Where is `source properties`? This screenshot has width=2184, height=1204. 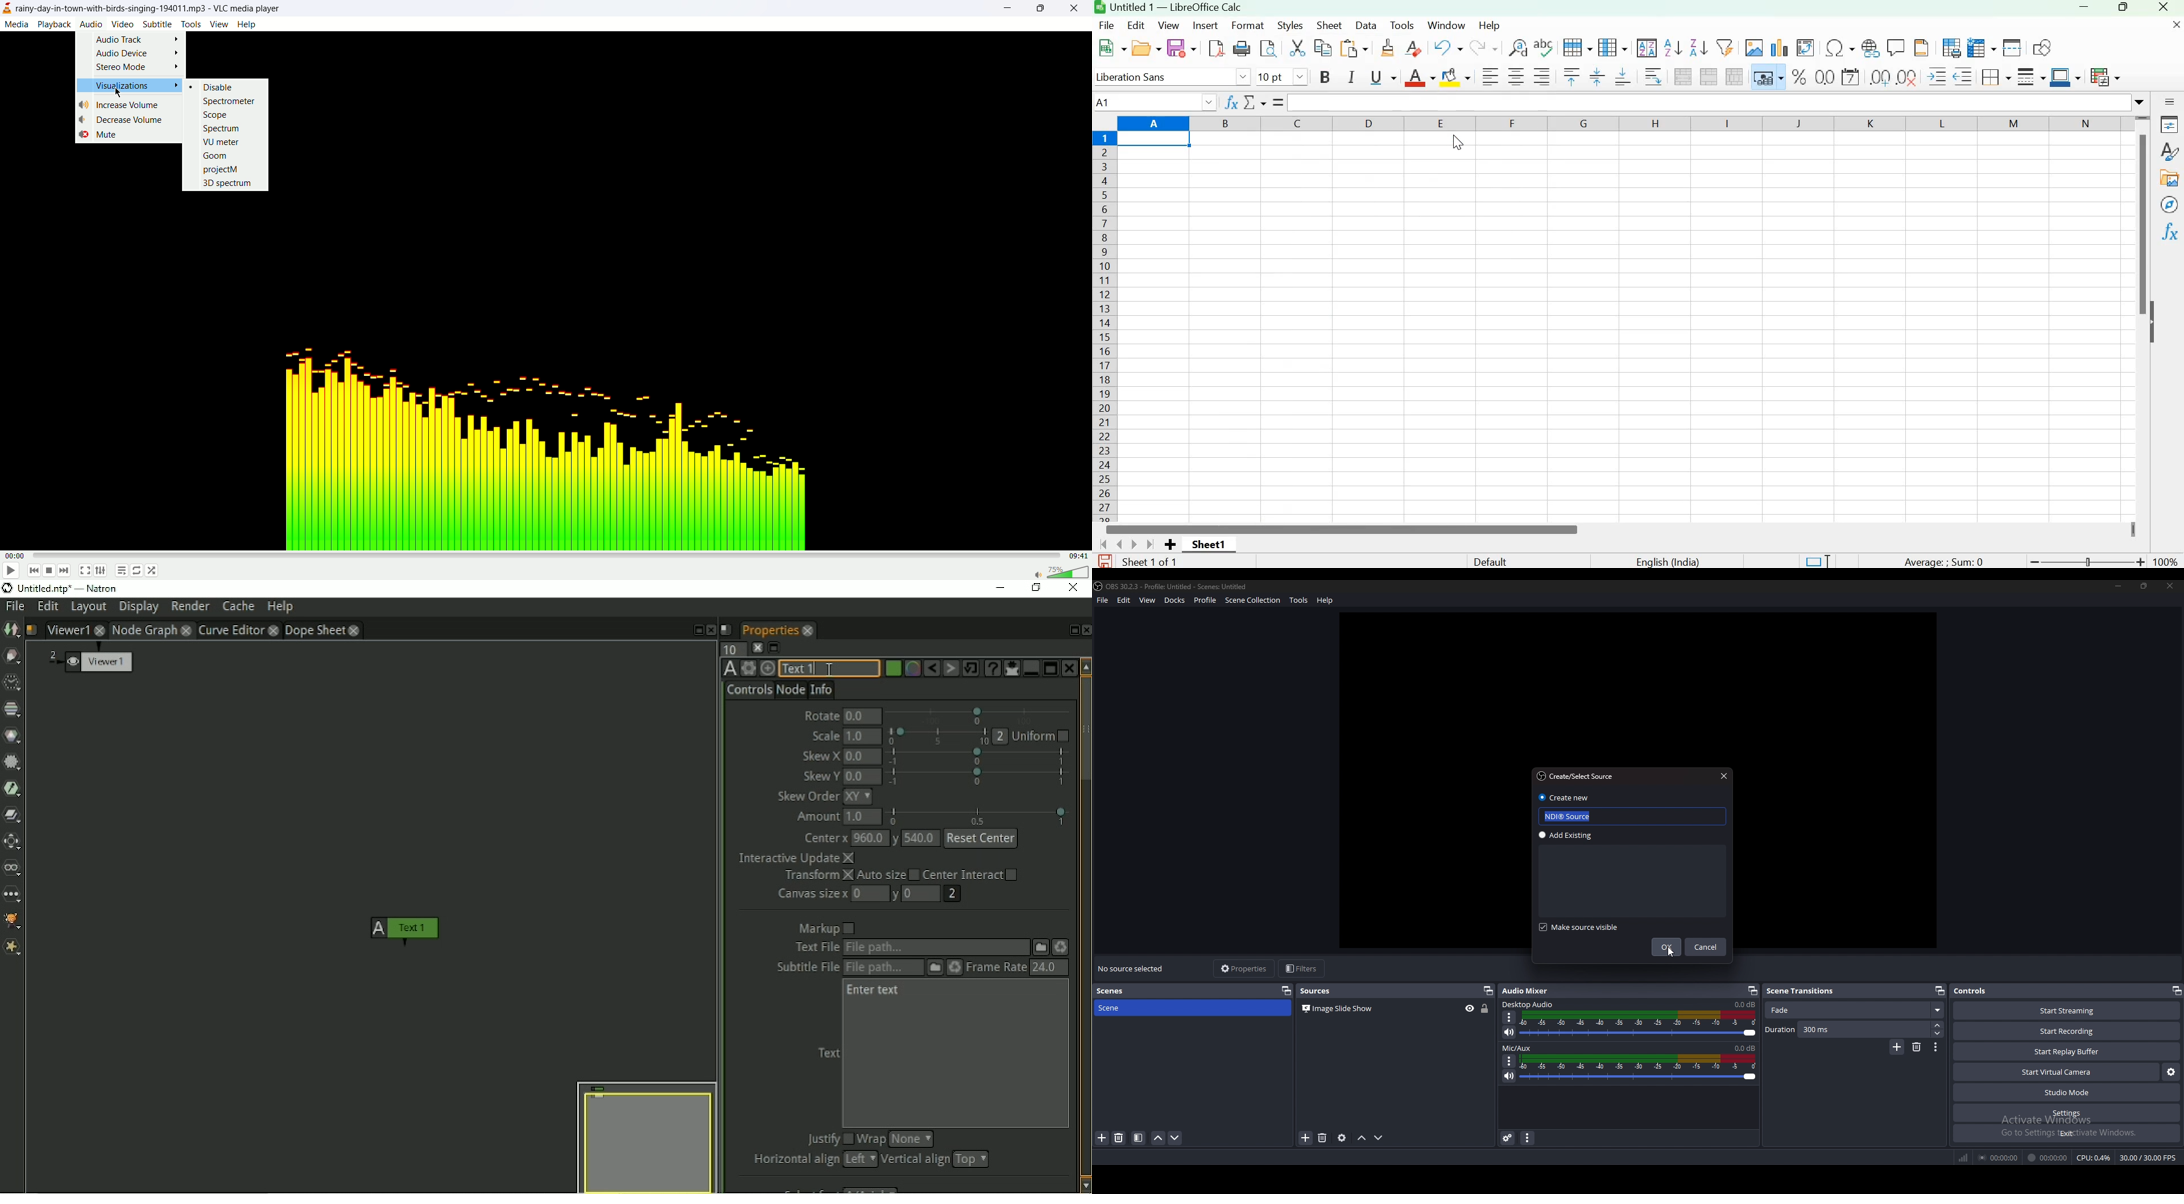
source properties is located at coordinates (1342, 1139).